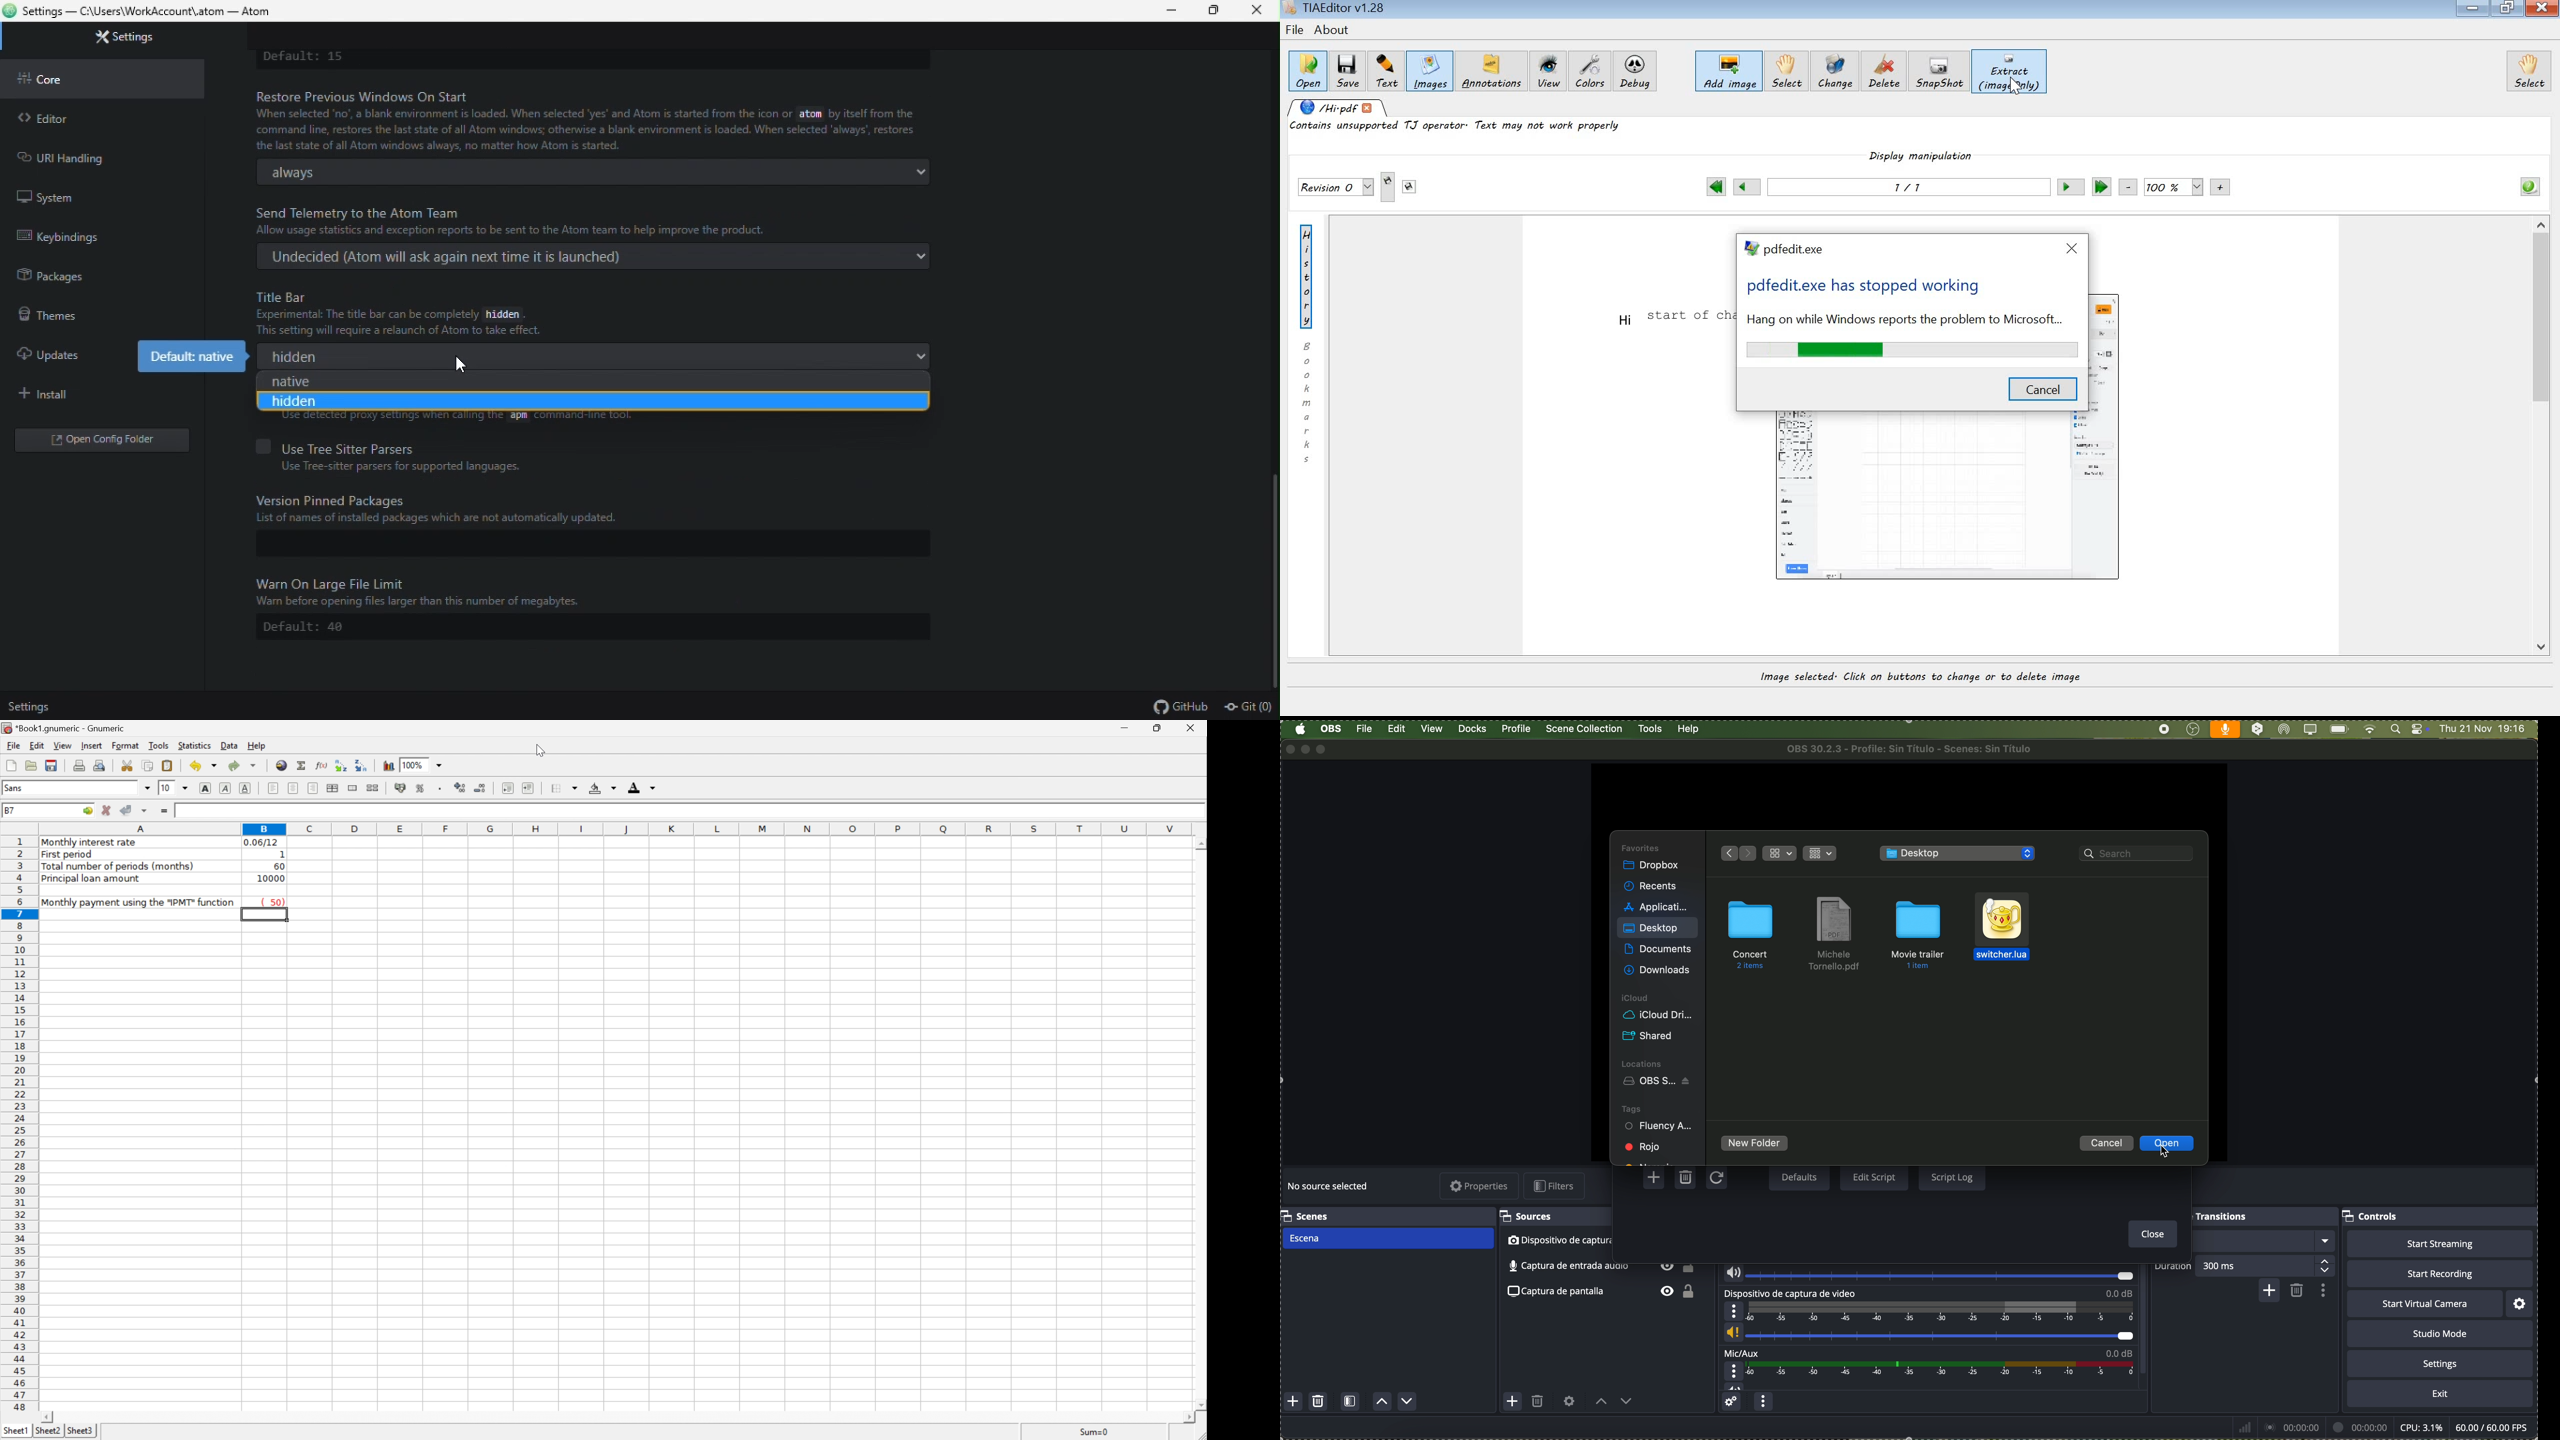  What do you see at coordinates (2521, 1304) in the screenshot?
I see `settings` at bounding box center [2521, 1304].